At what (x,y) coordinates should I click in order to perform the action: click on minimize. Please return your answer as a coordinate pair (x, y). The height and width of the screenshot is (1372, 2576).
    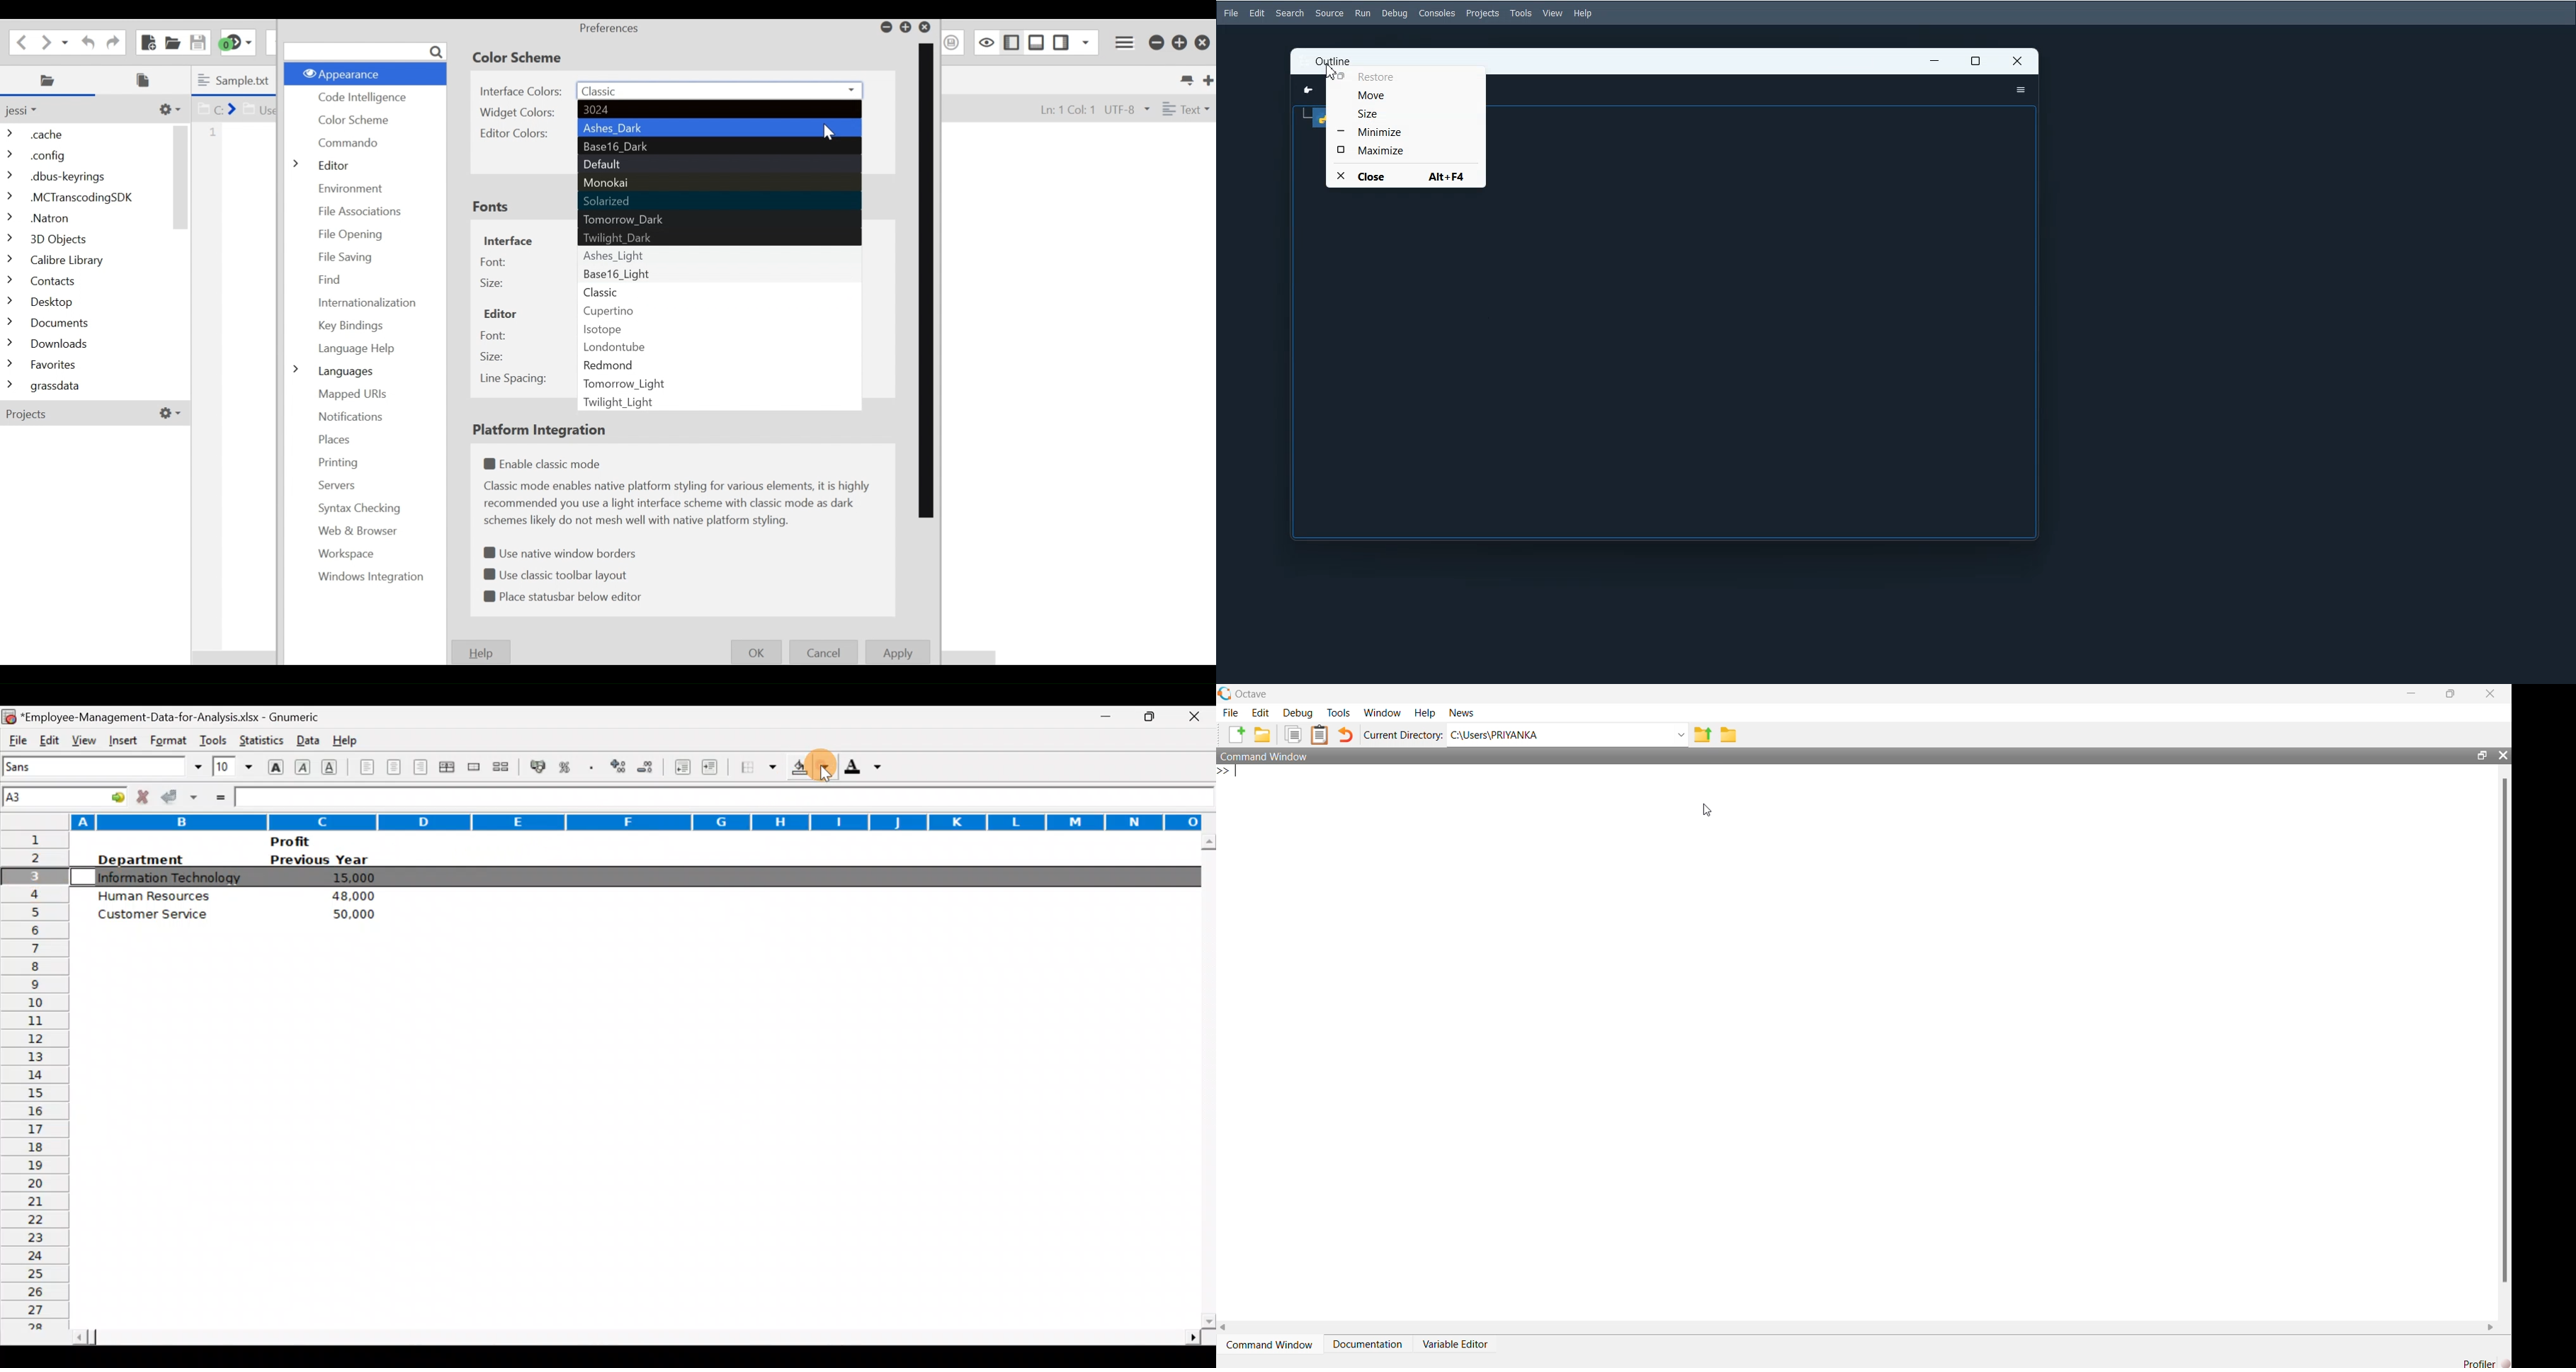
    Looking at the image, I should click on (2412, 694).